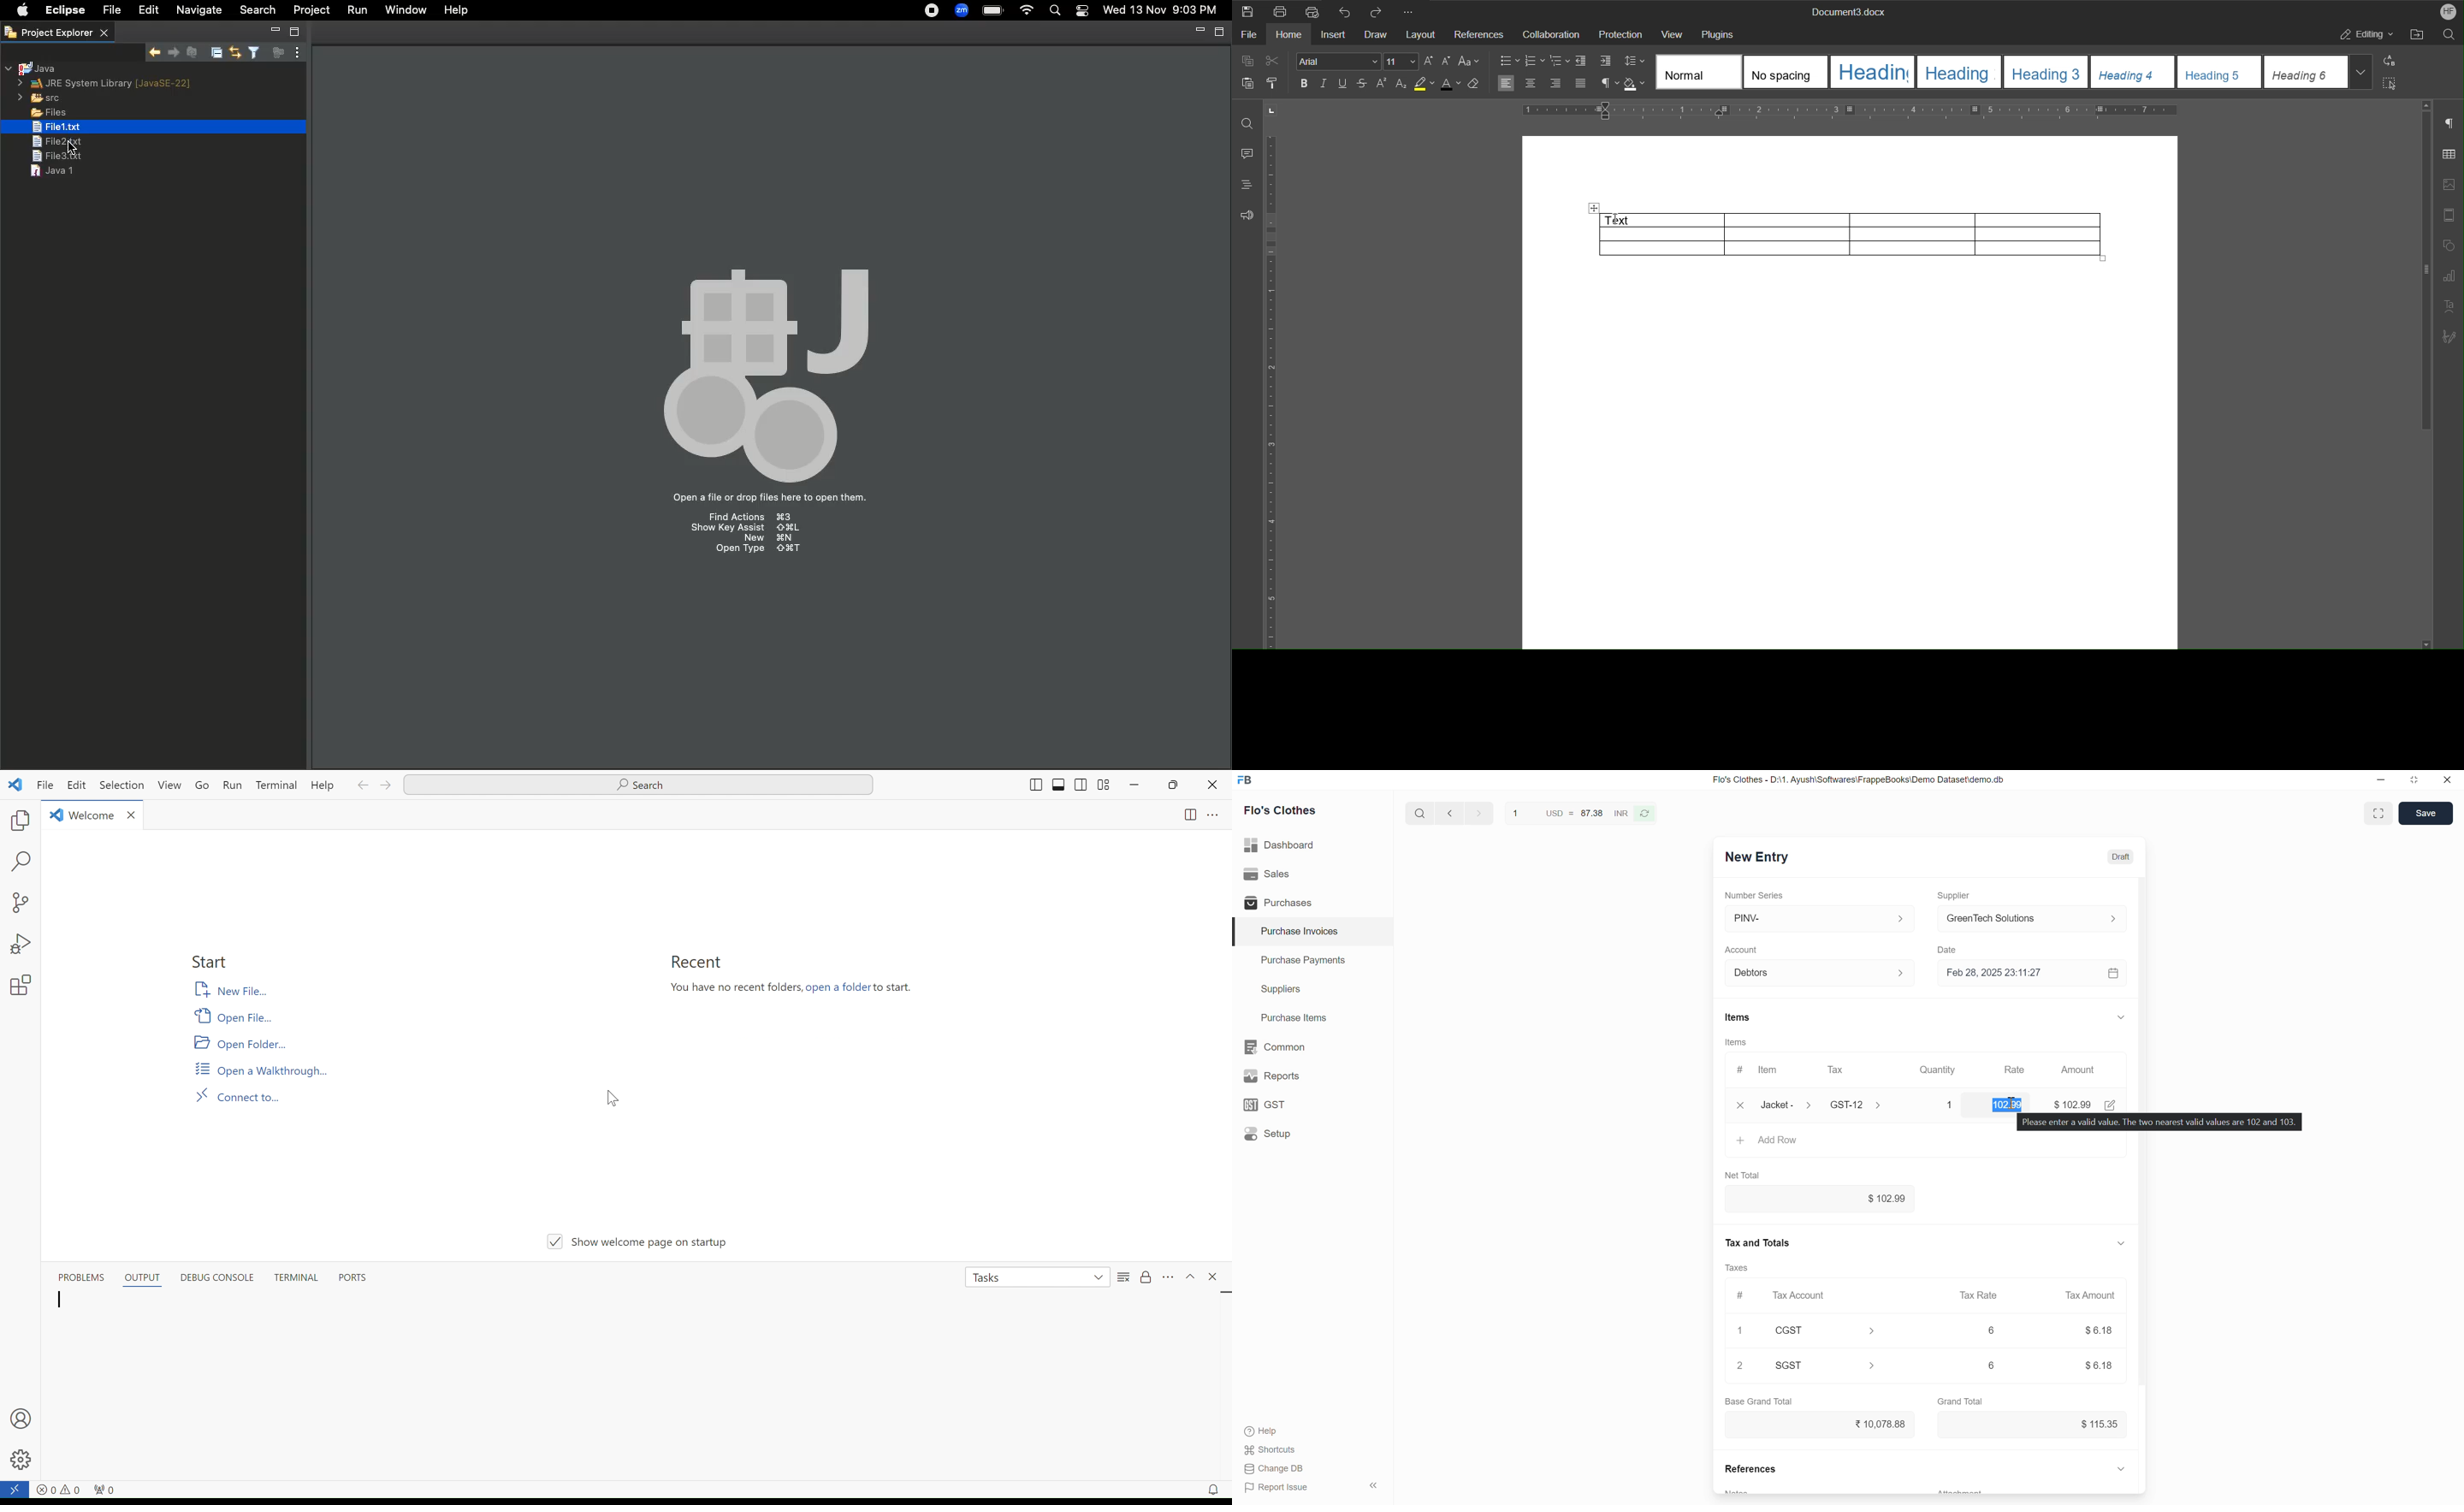  Describe the element at coordinates (1217, 33) in the screenshot. I see `Maximize` at that location.